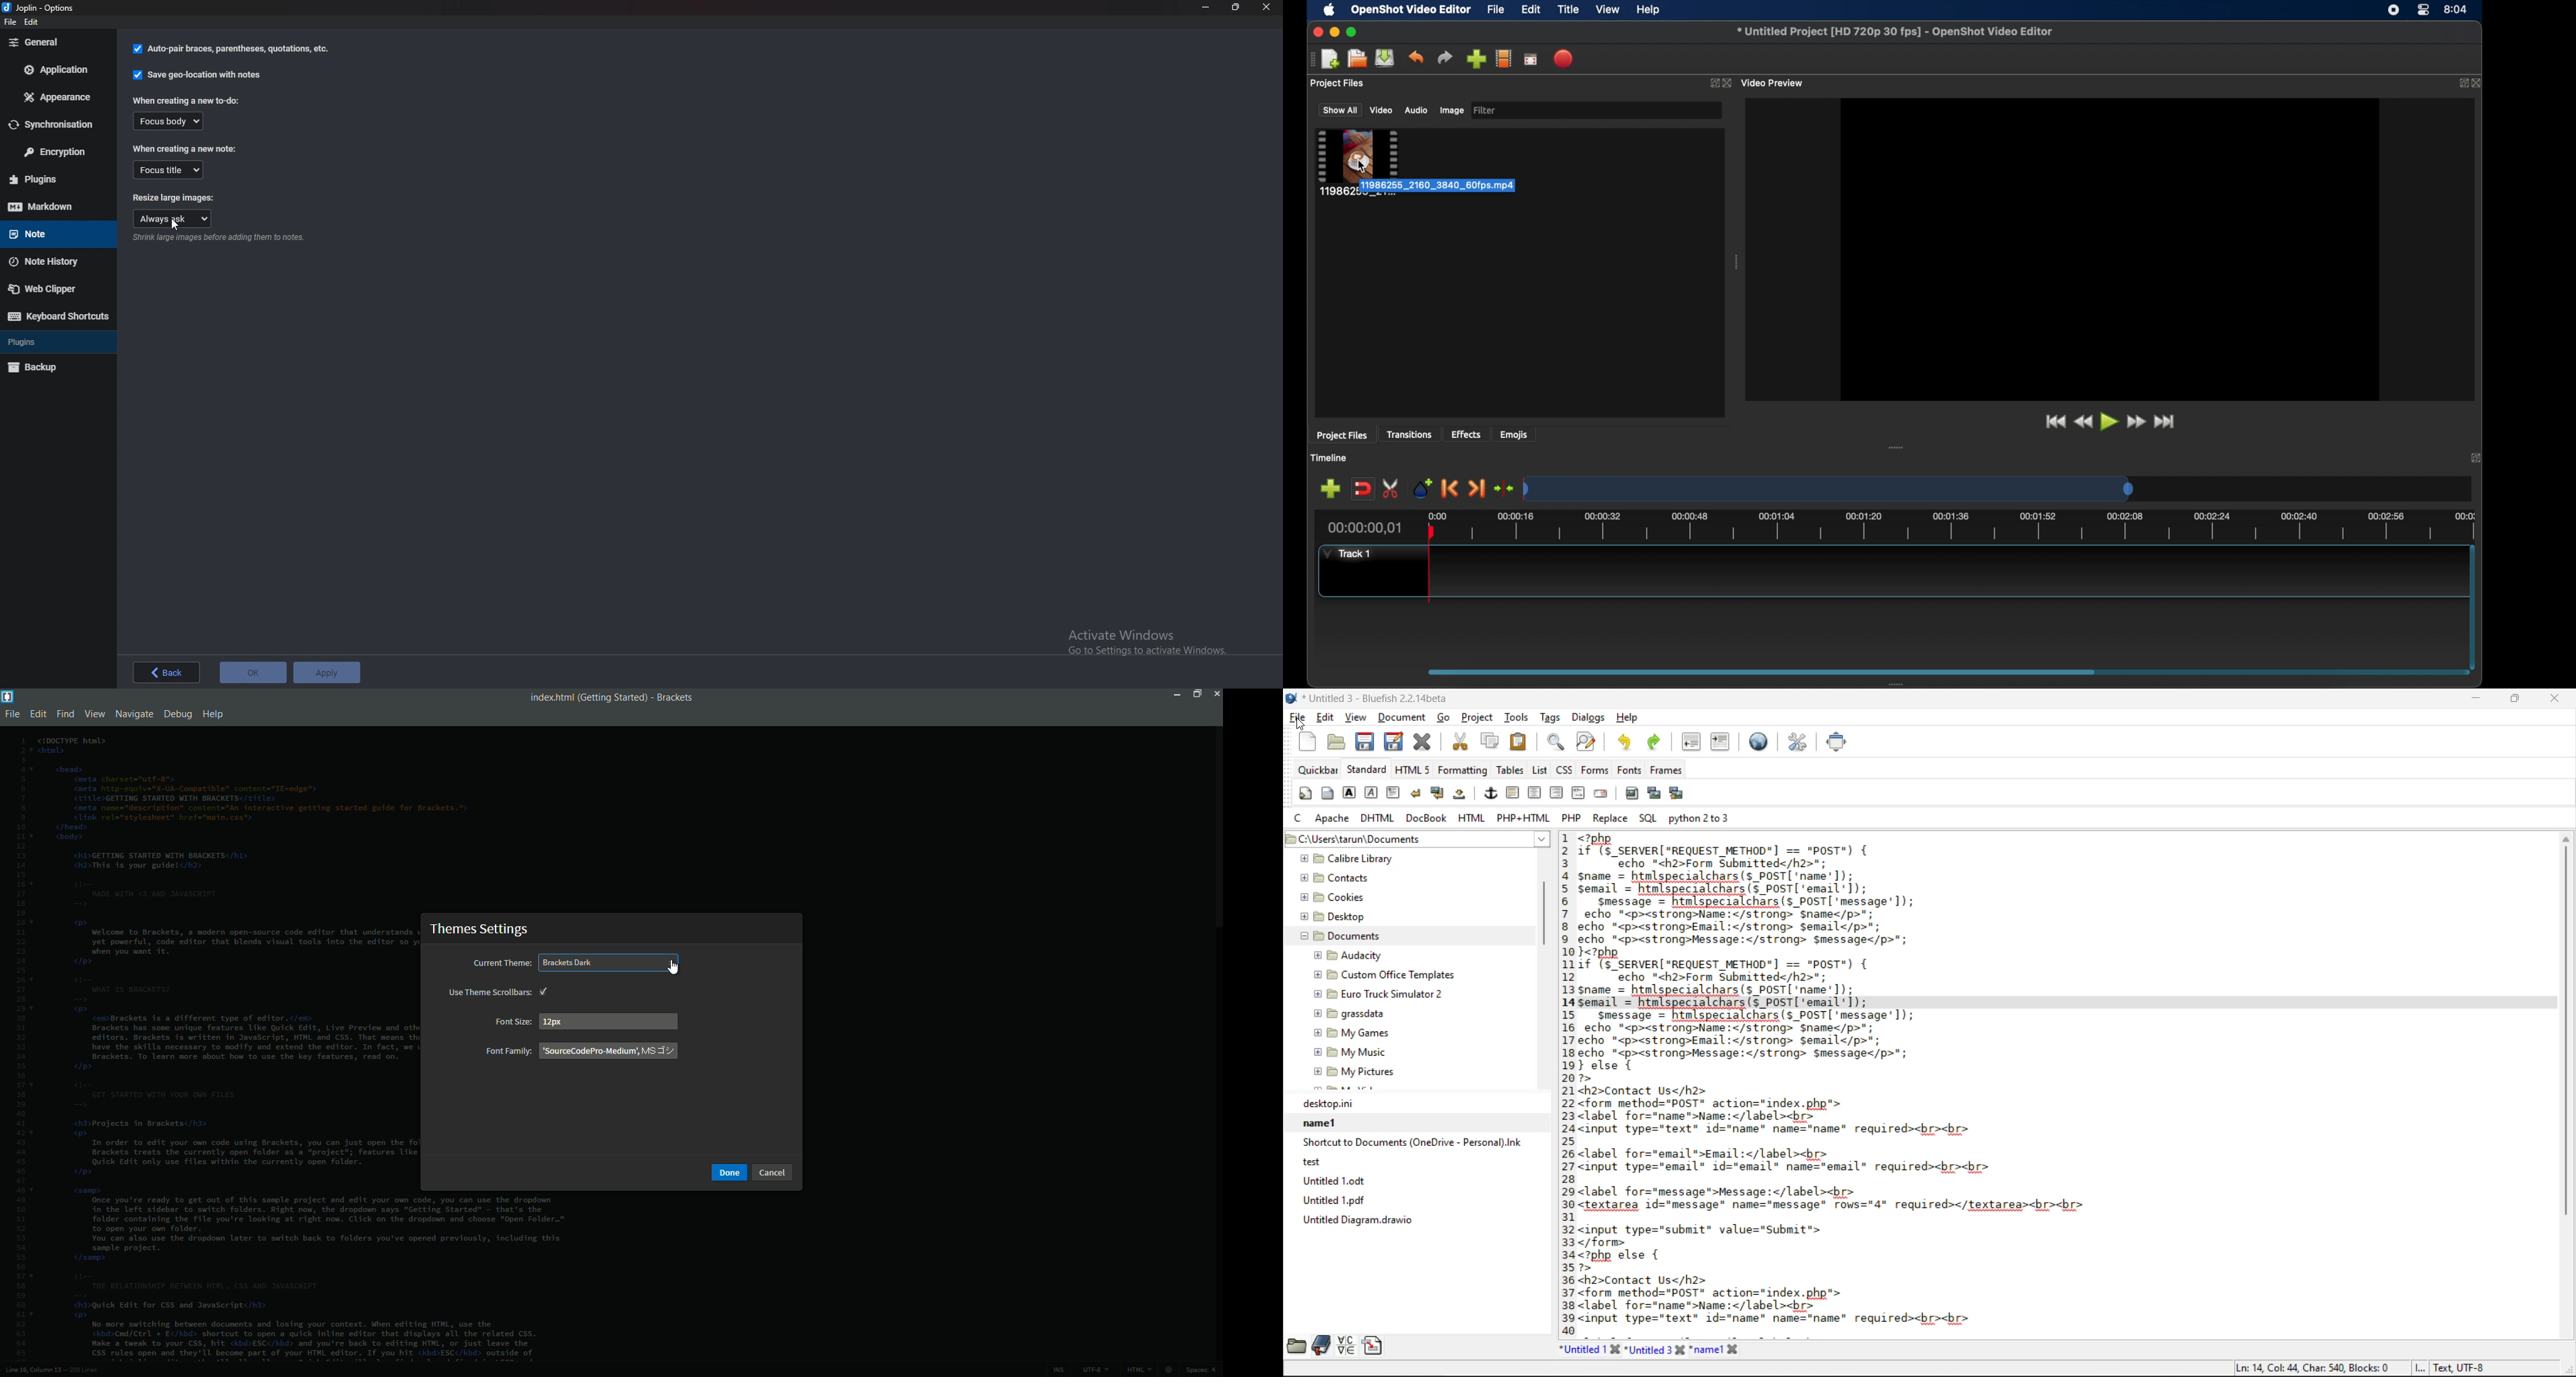  Describe the element at coordinates (1737, 262) in the screenshot. I see `drag handle` at that location.